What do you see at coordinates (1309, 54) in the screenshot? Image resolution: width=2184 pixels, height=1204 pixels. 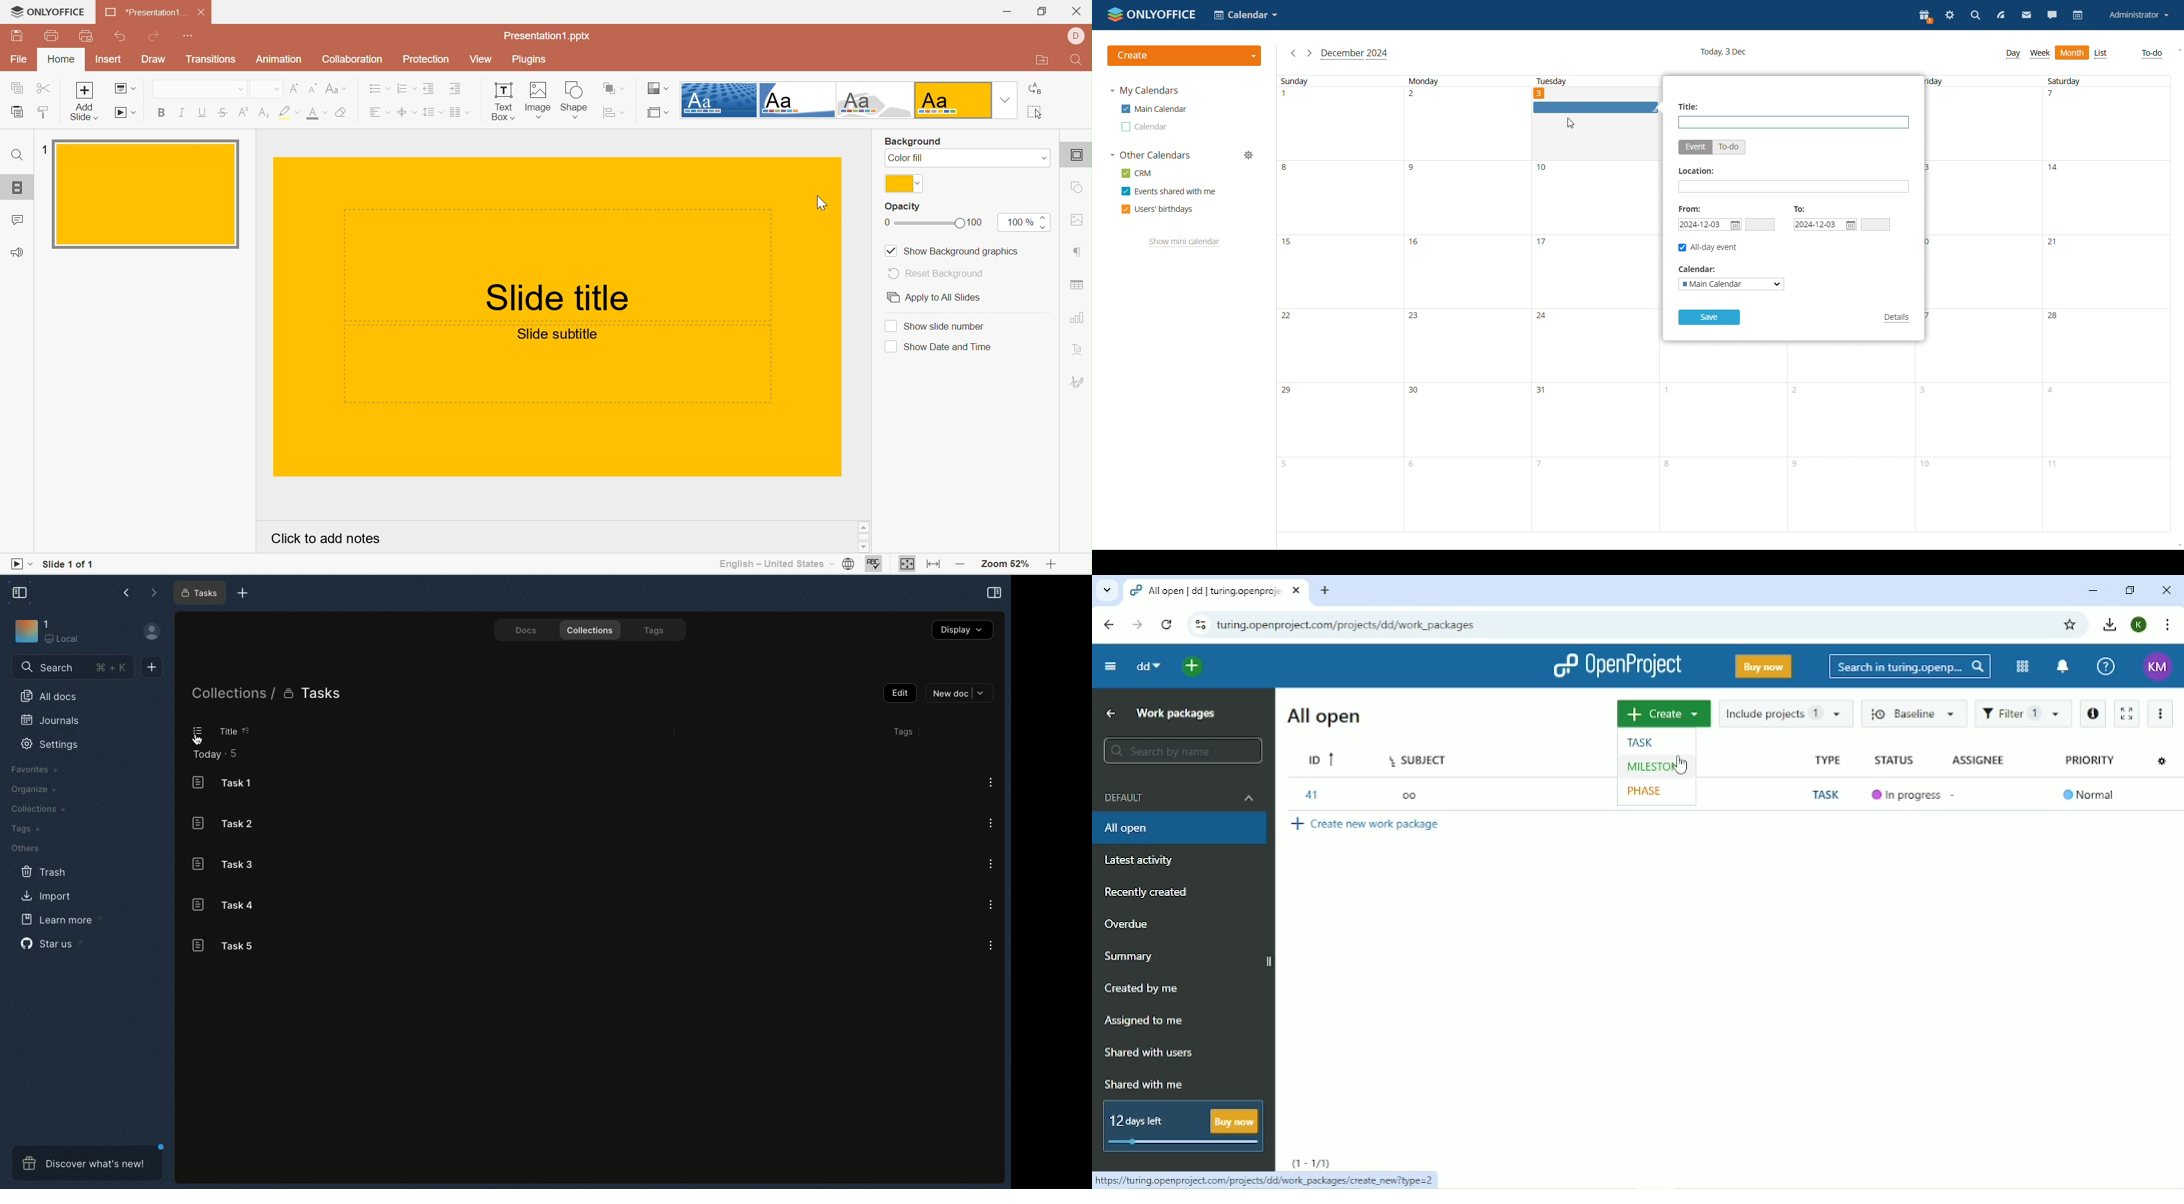 I see `next month` at bounding box center [1309, 54].